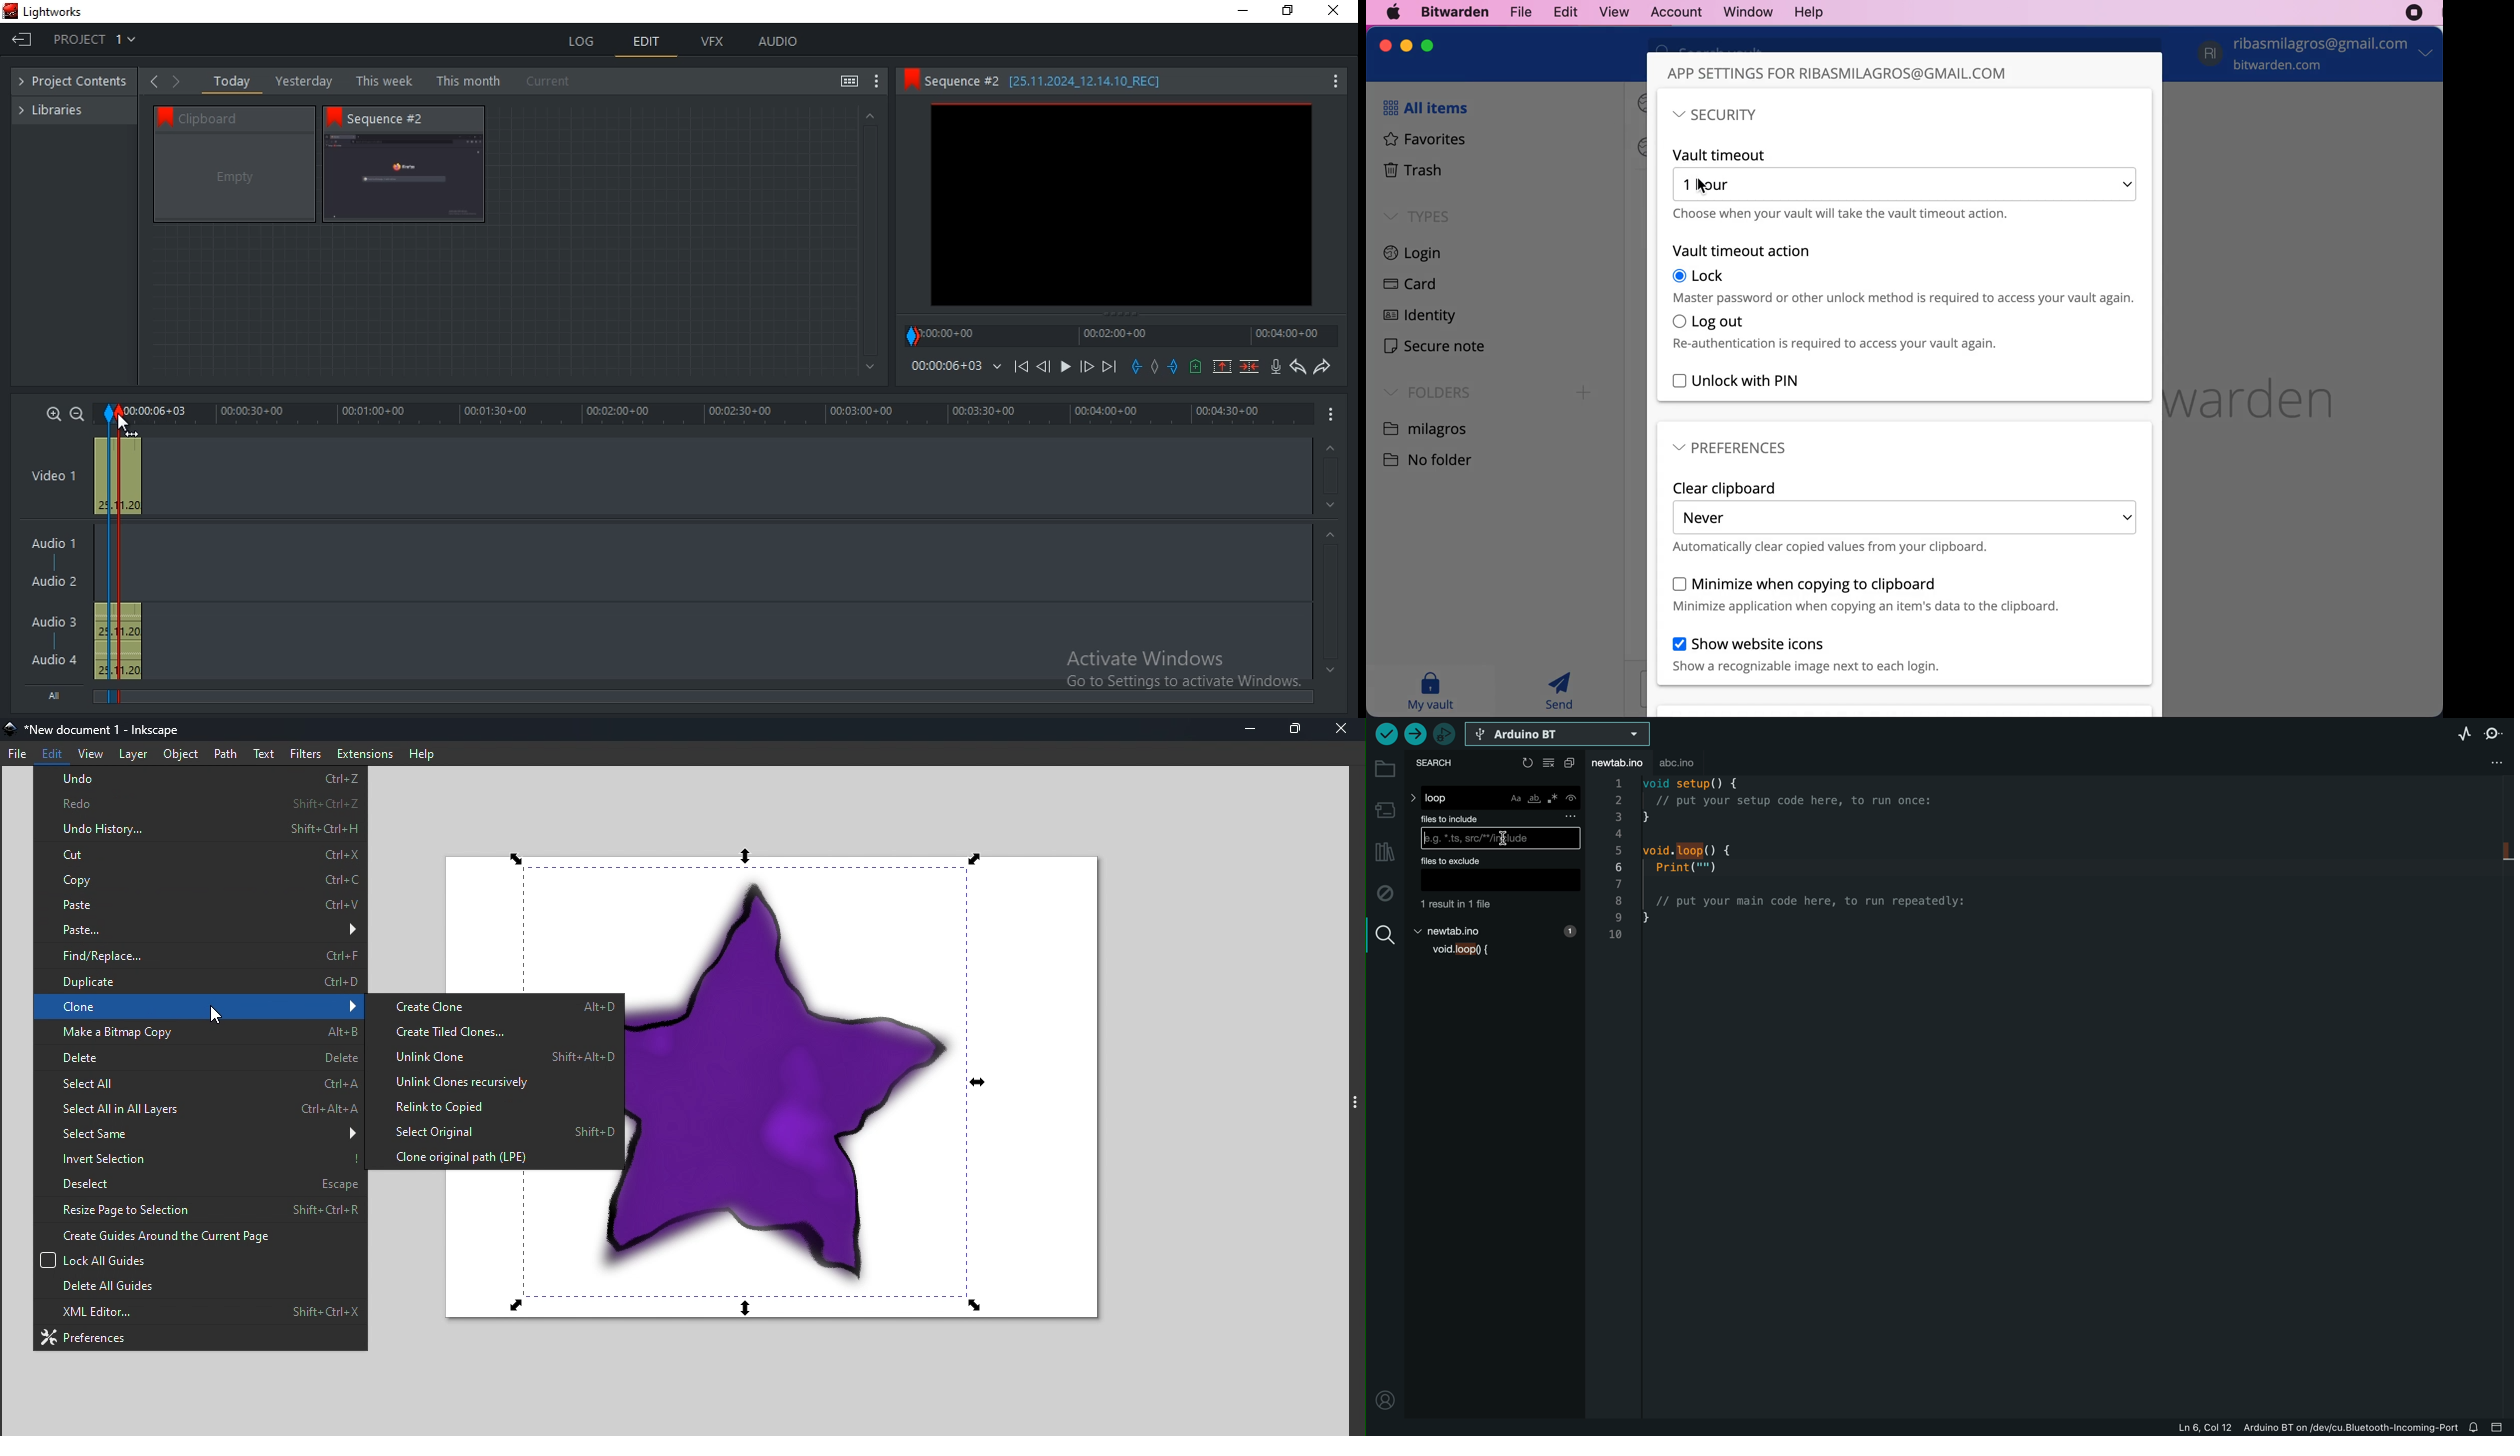 Image resolution: width=2520 pixels, height=1456 pixels. Describe the element at coordinates (235, 178) in the screenshot. I see `clipboard` at that location.